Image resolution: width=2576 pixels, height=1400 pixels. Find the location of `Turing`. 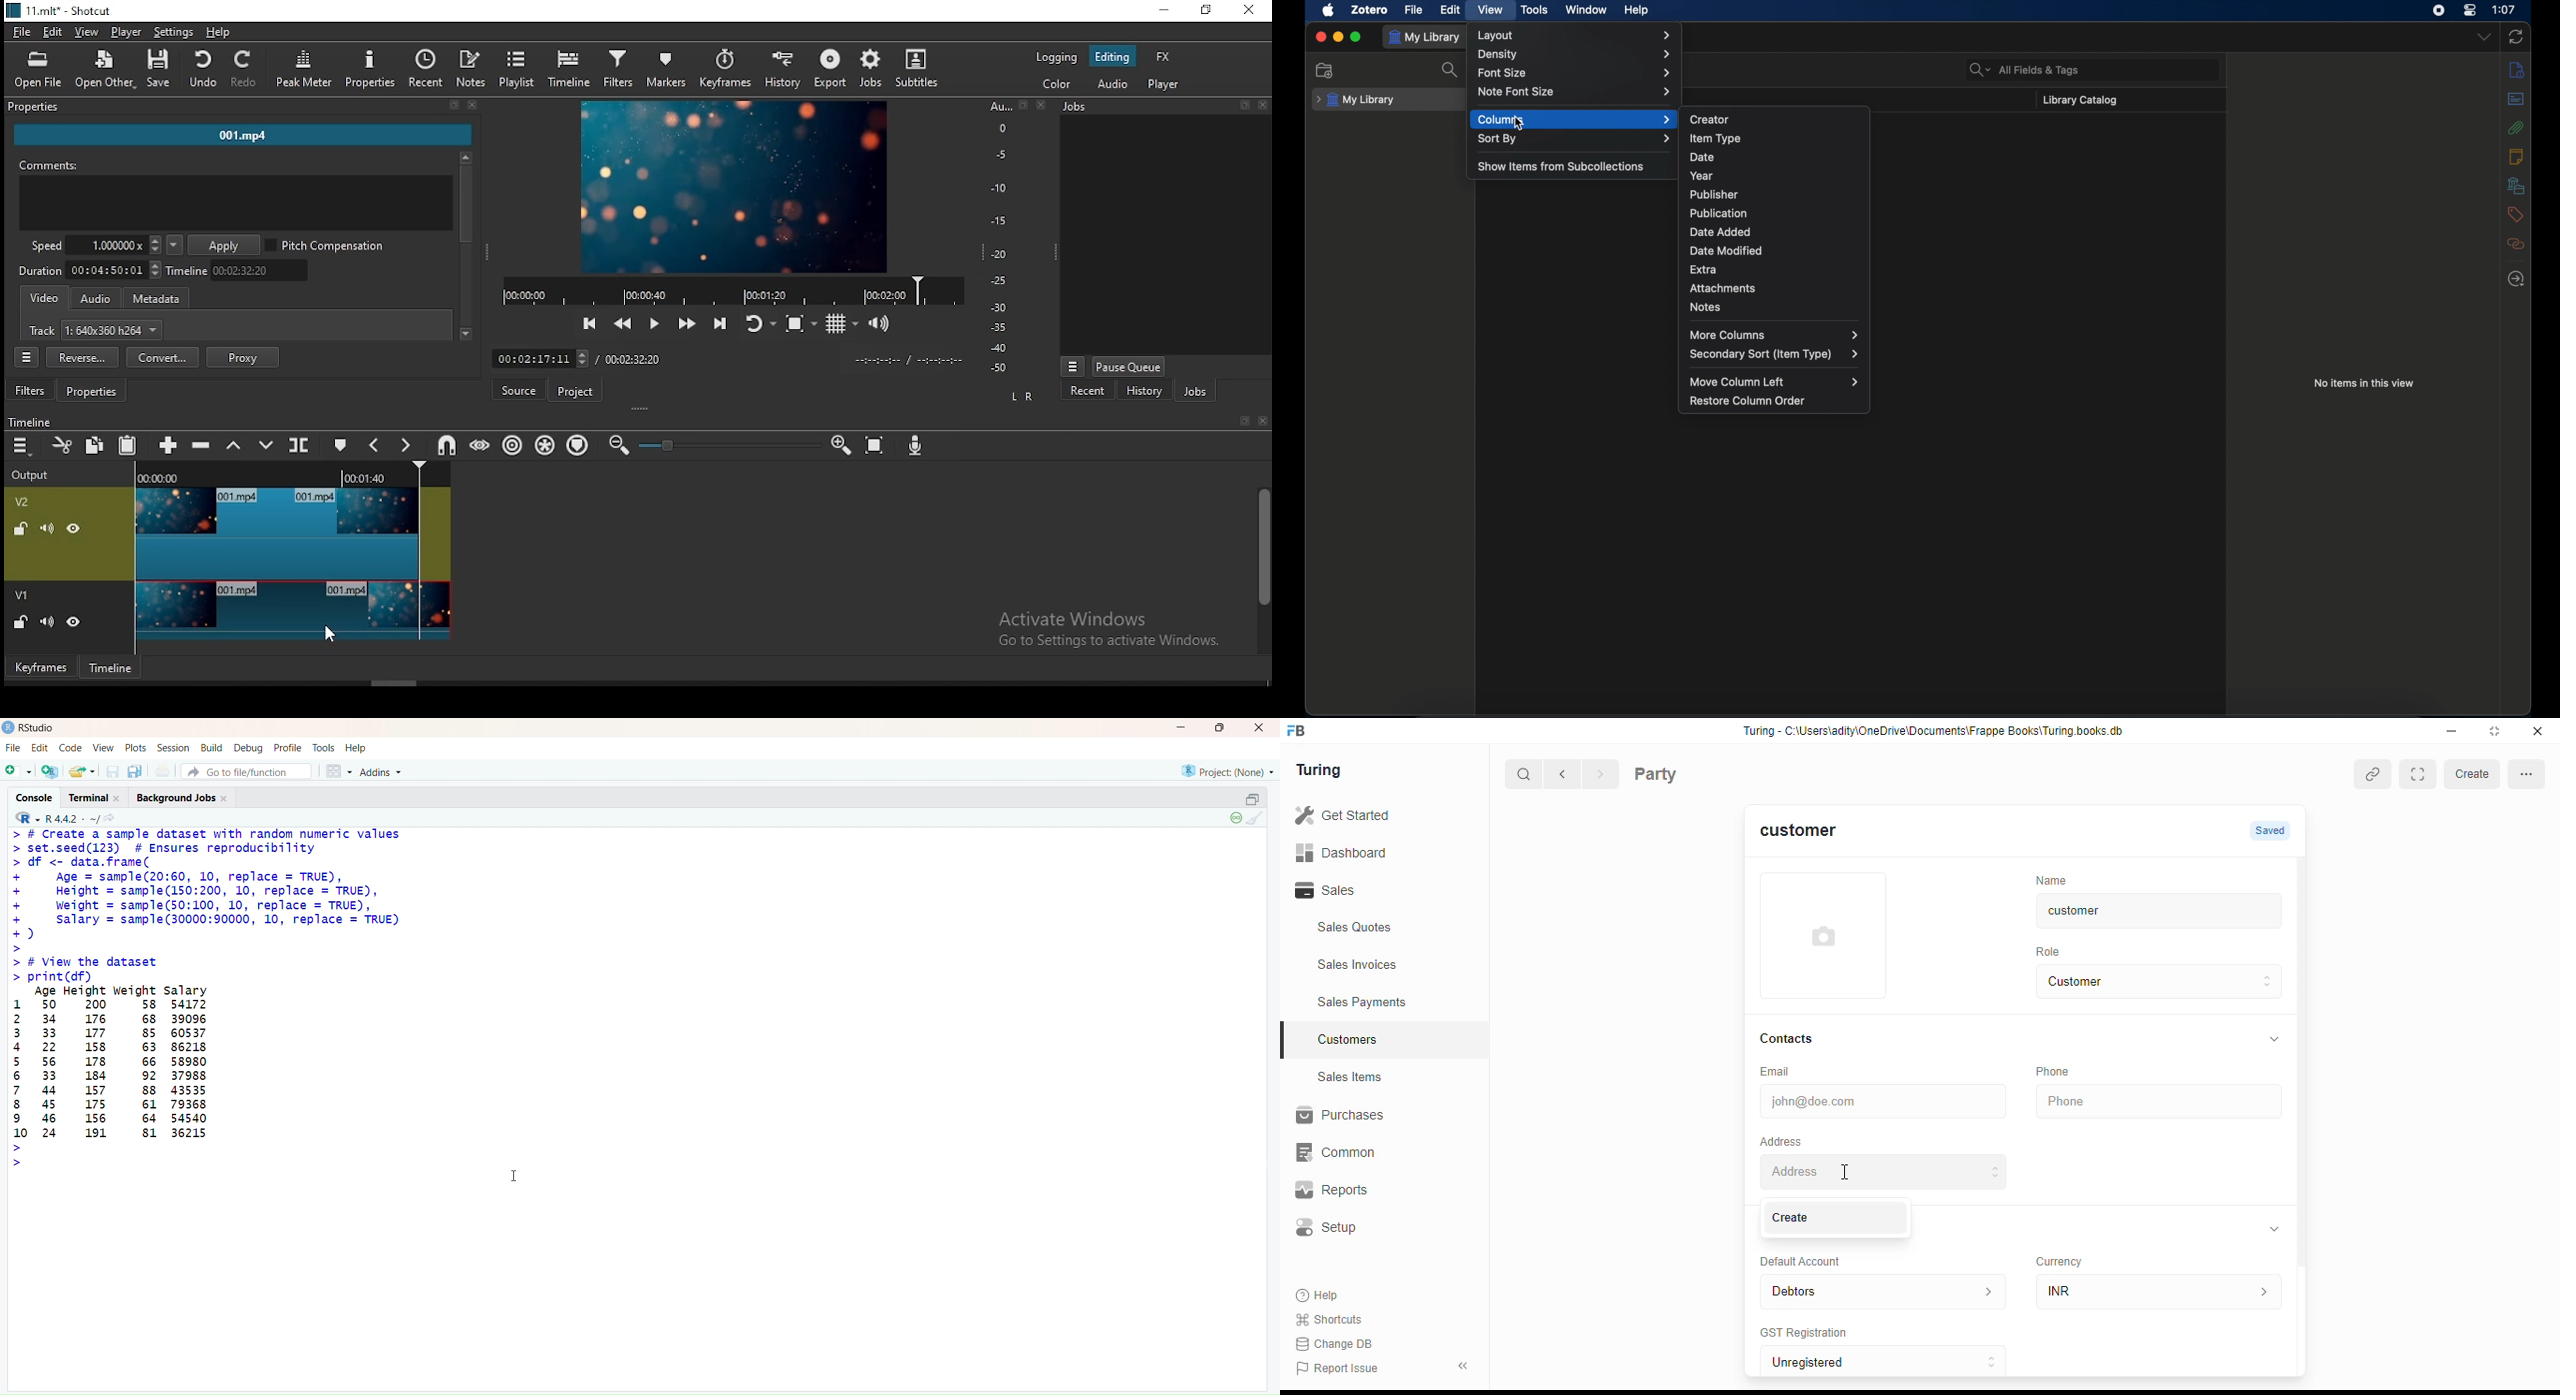

Turing is located at coordinates (1323, 771).